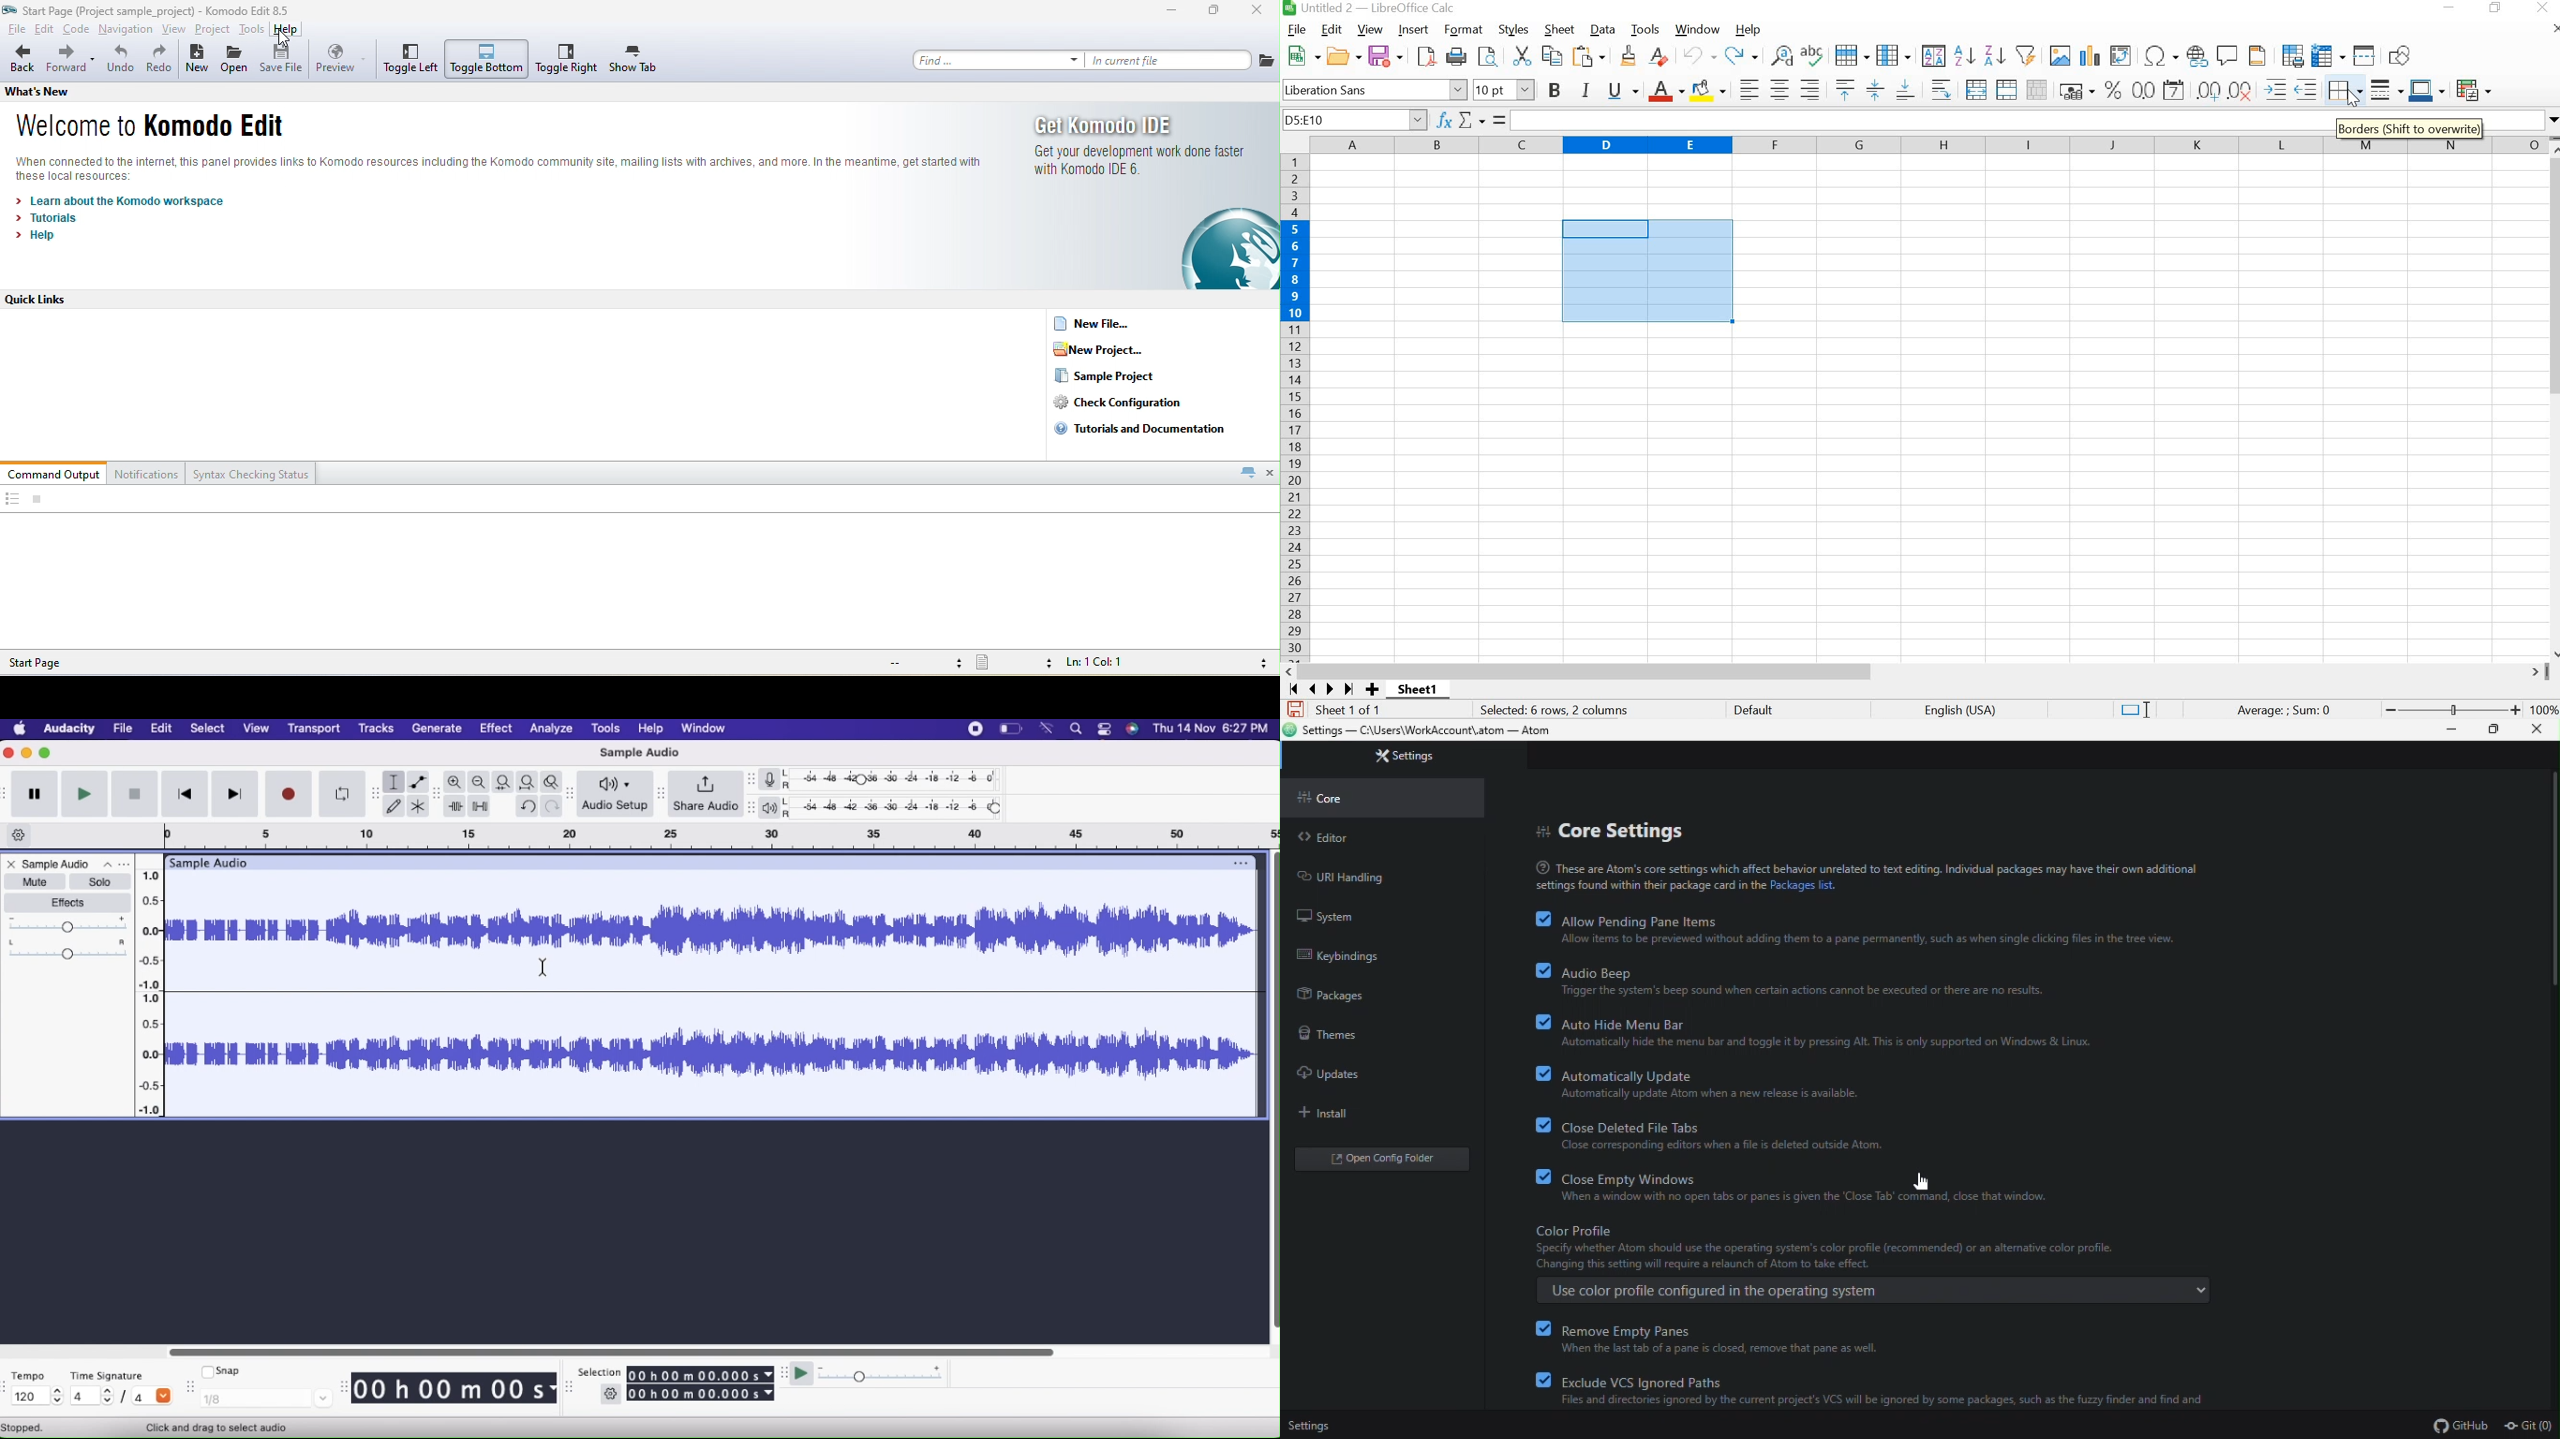  What do you see at coordinates (784, 1375) in the screenshot?
I see `resize` at bounding box center [784, 1375].